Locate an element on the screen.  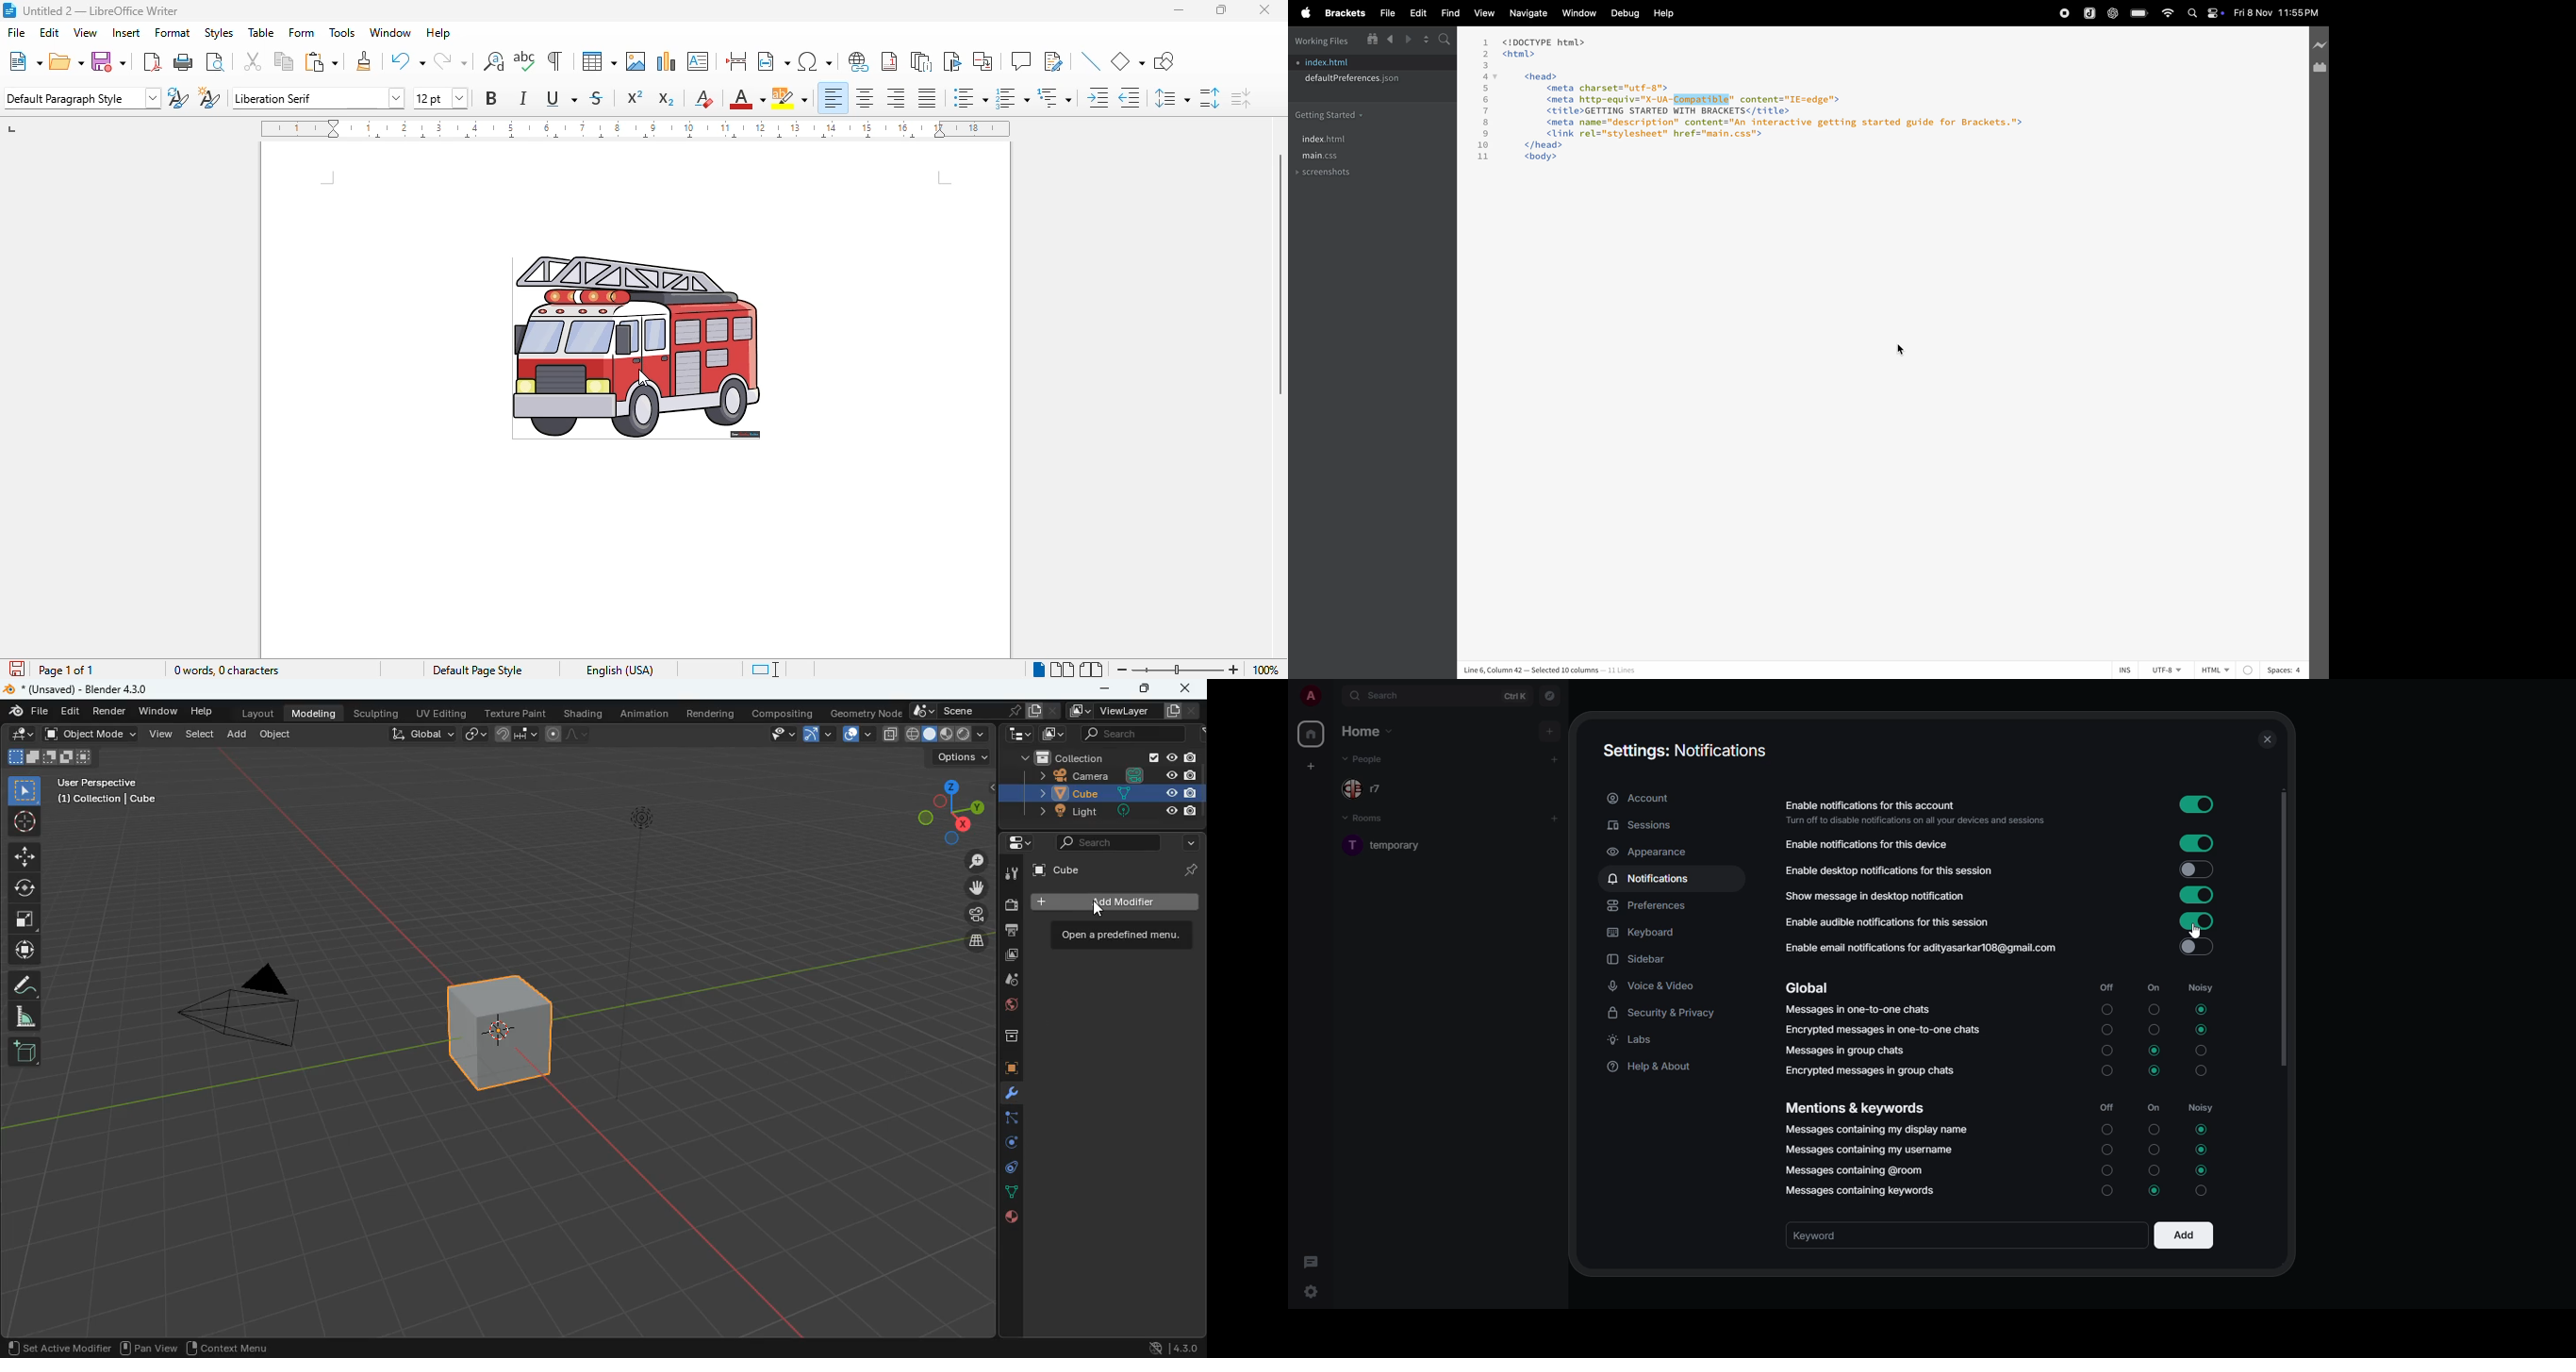
collection is located at coordinates (1103, 757).